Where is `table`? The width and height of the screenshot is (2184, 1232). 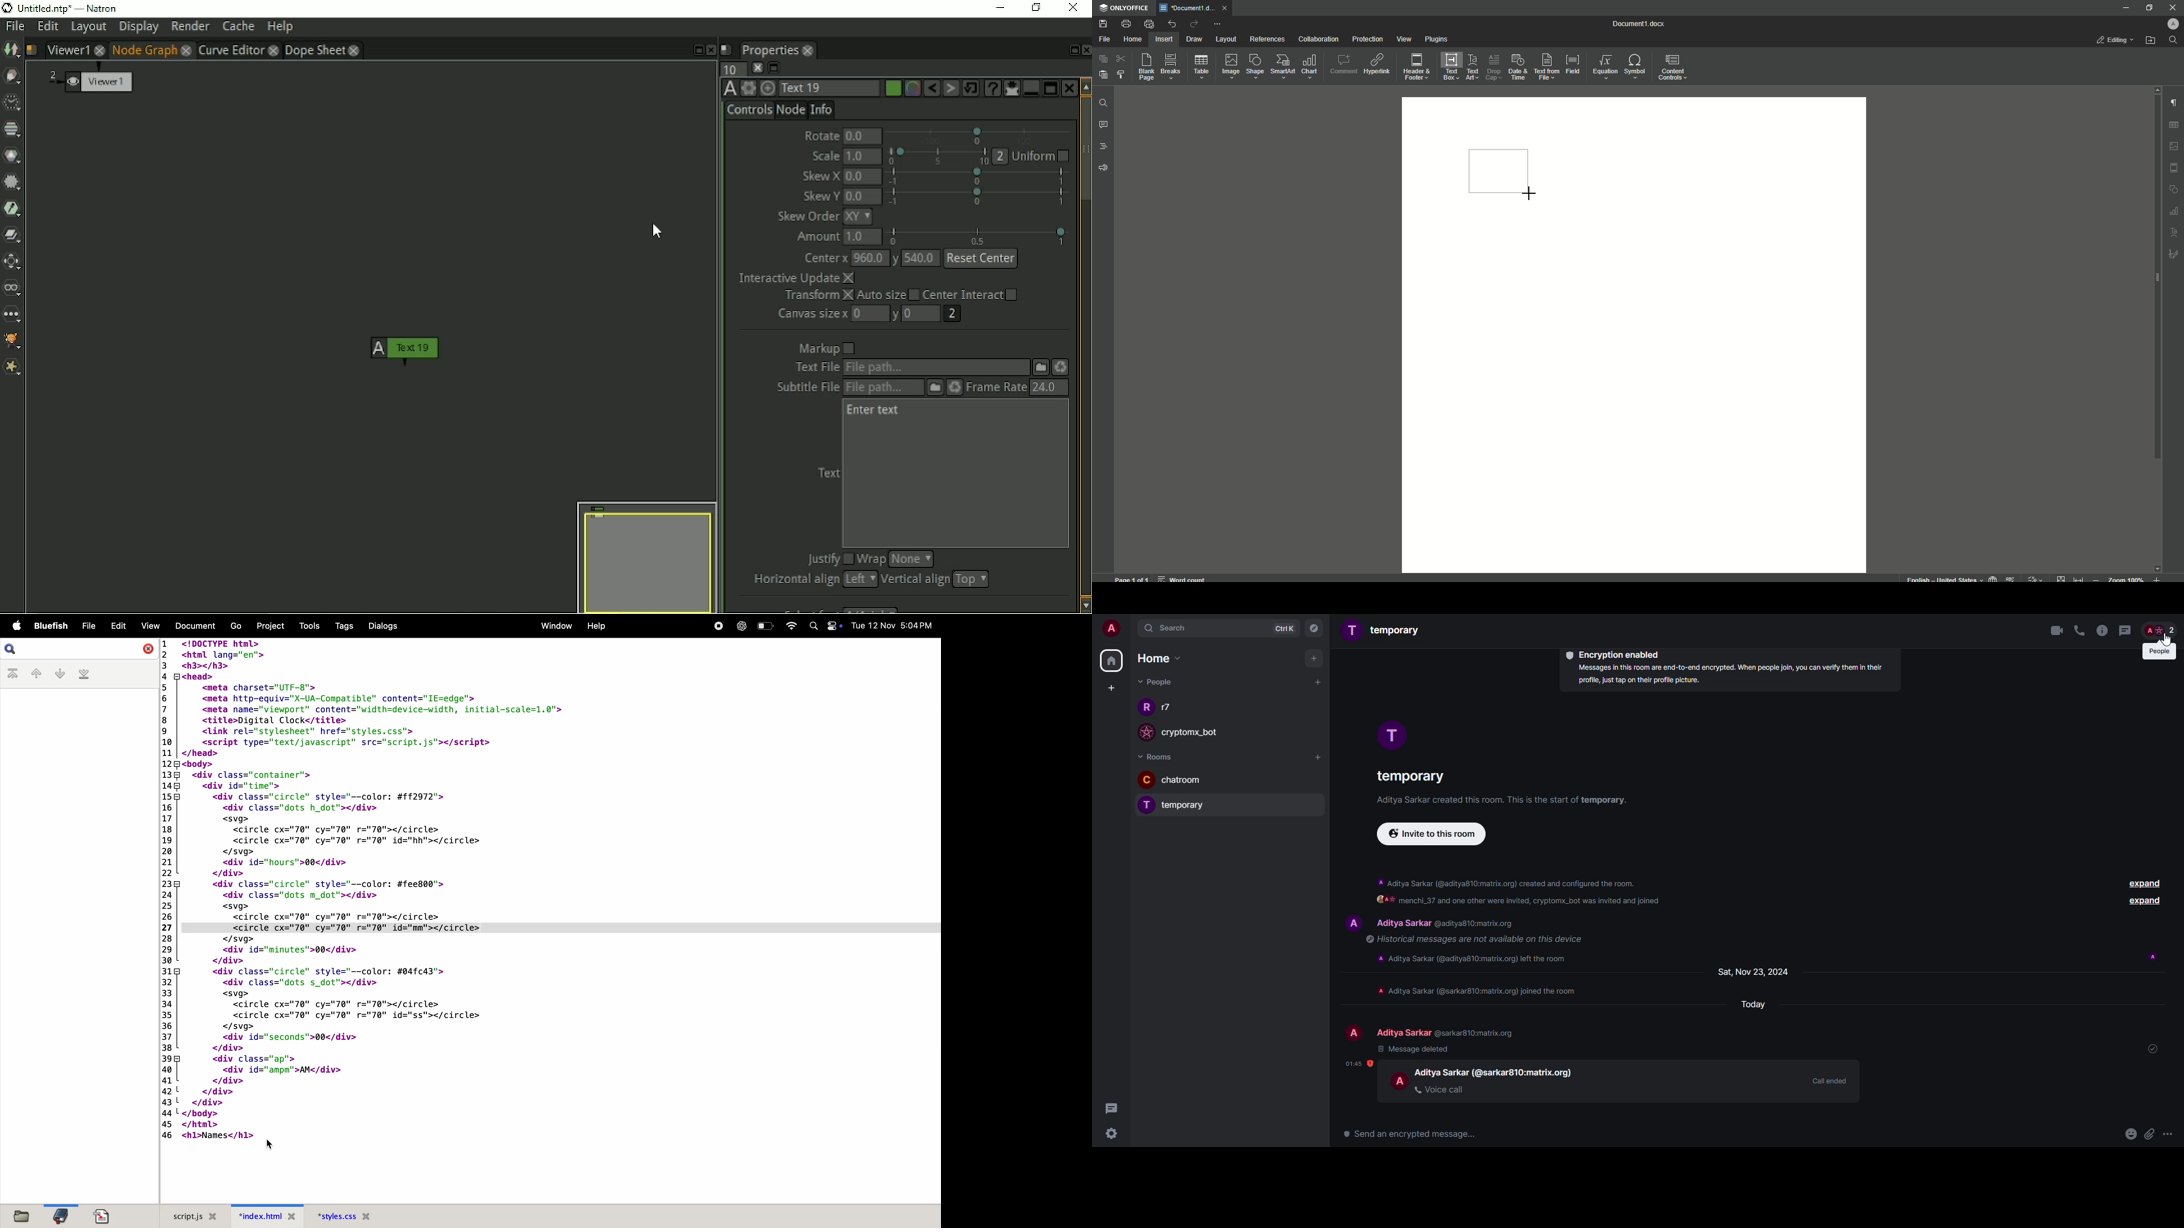
table is located at coordinates (2173, 212).